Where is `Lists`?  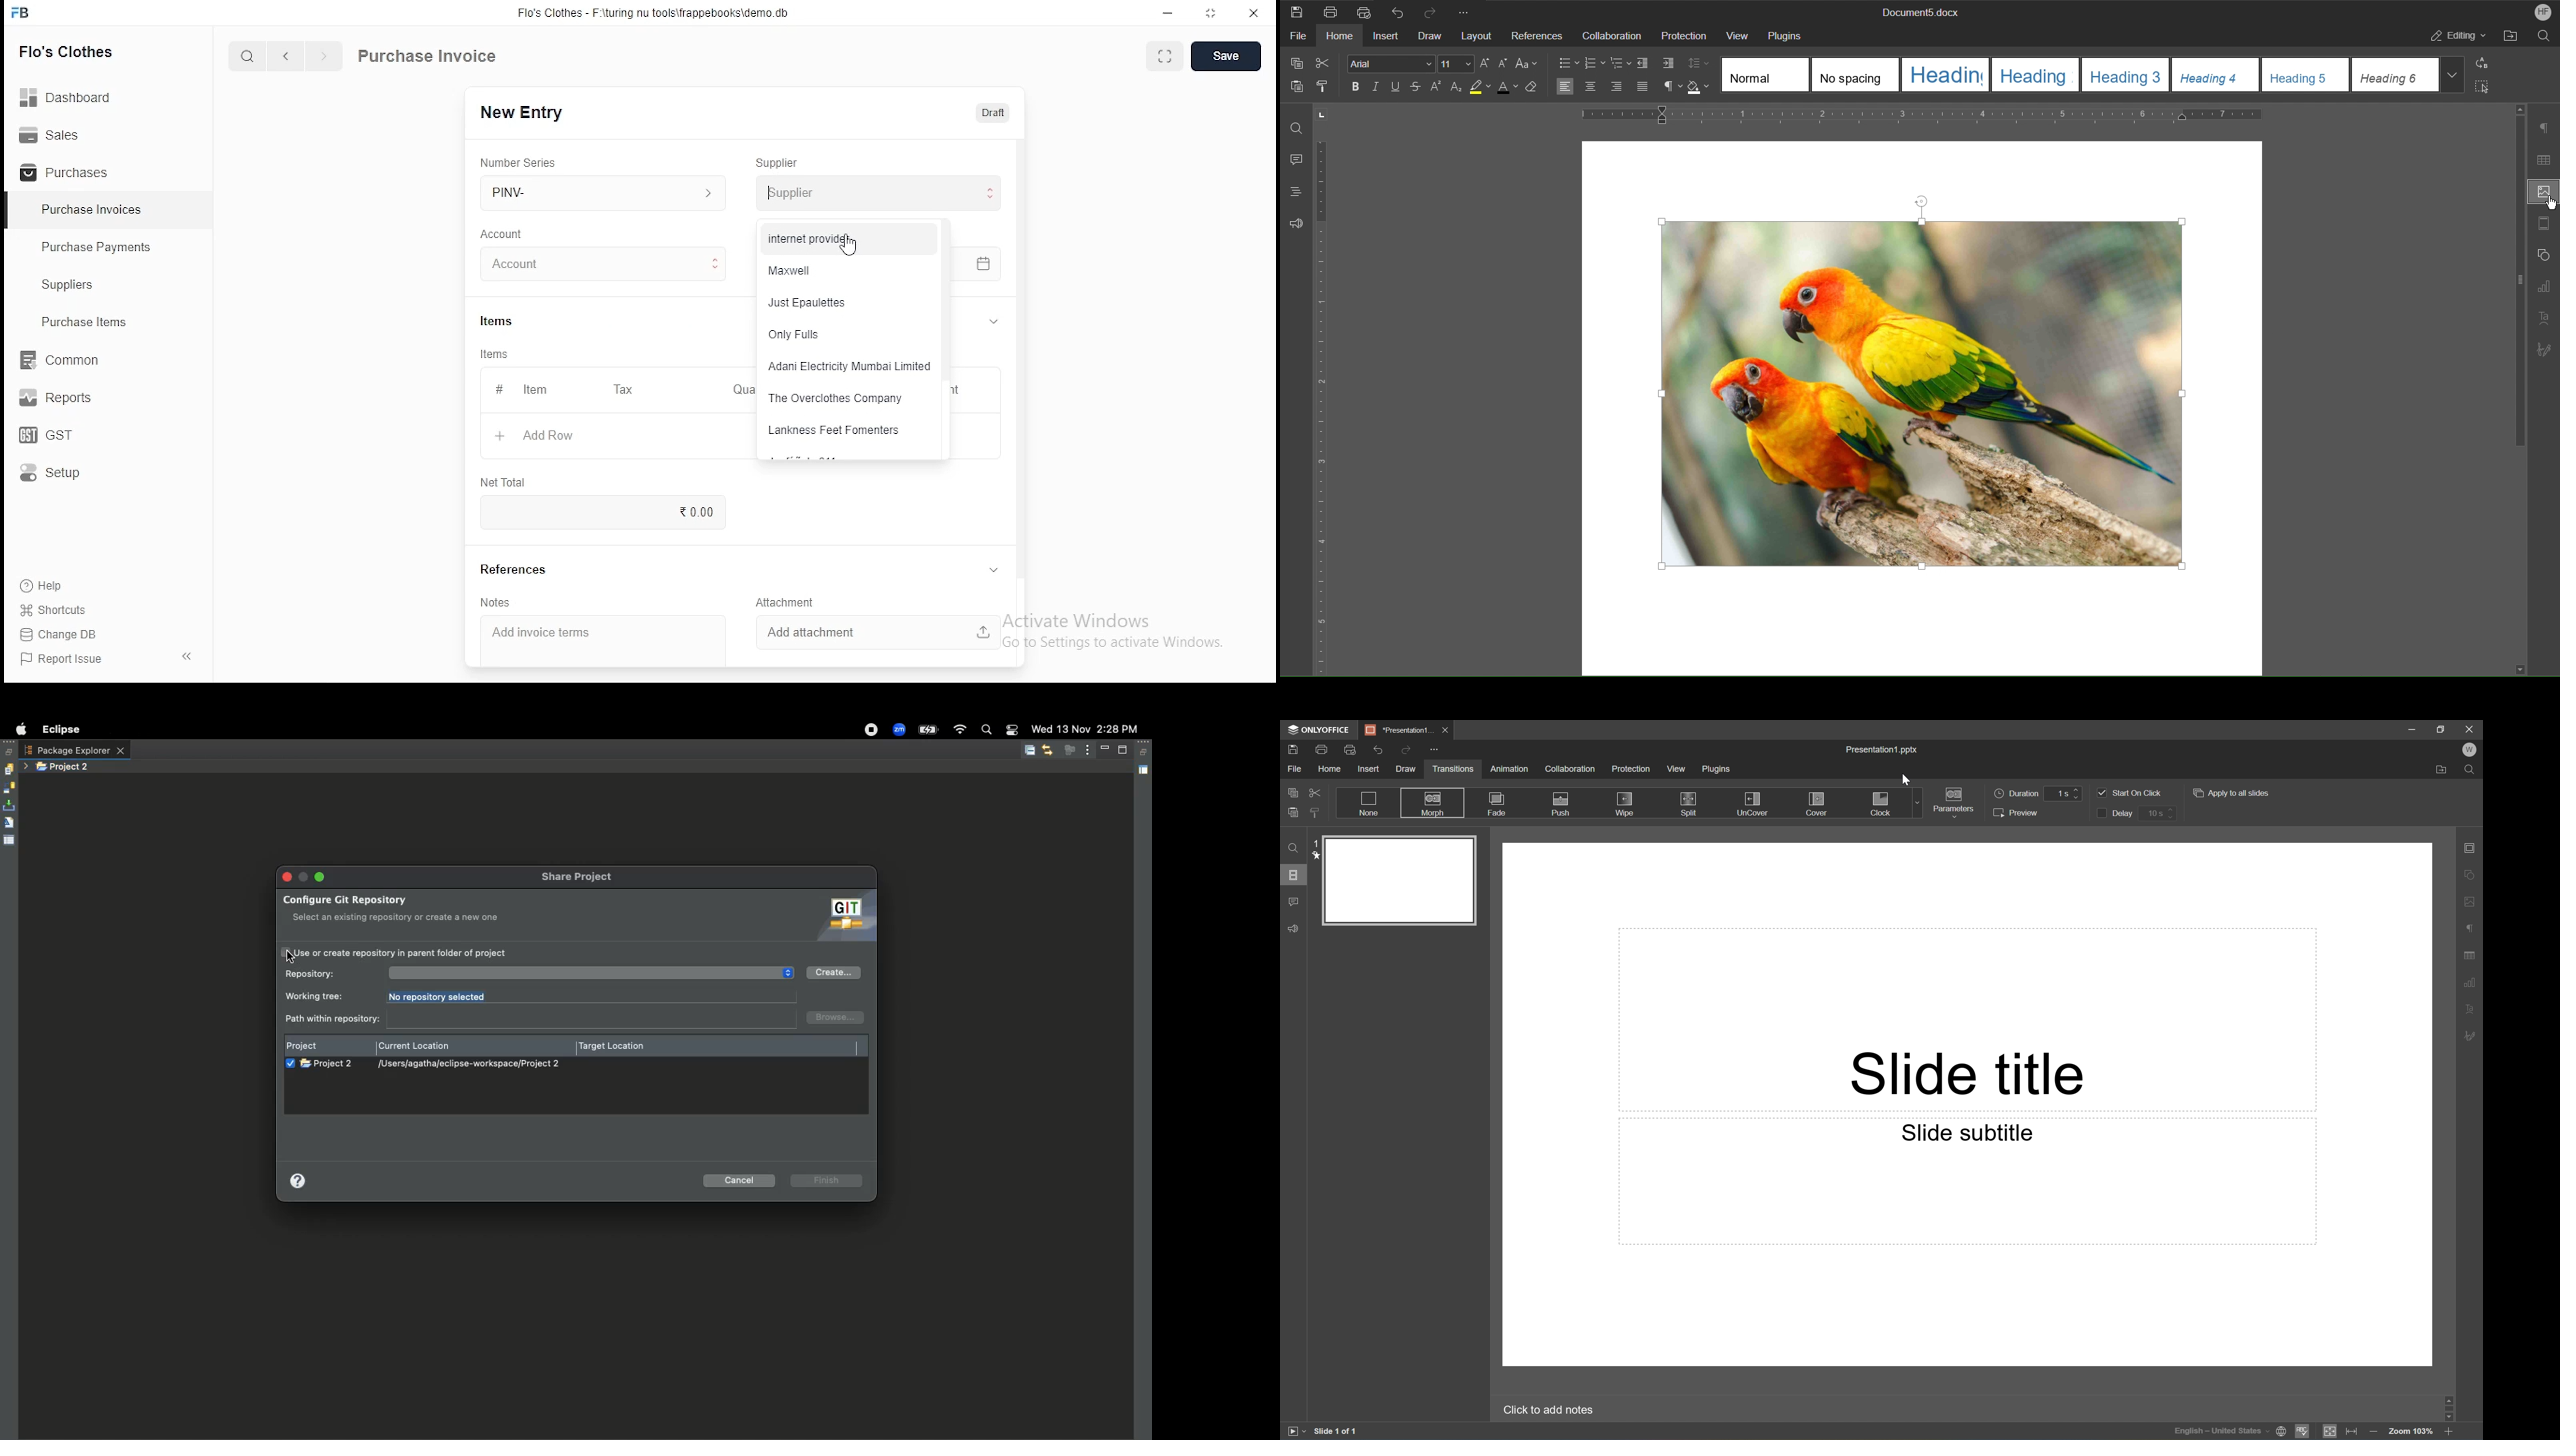 Lists is located at coordinates (1595, 63).